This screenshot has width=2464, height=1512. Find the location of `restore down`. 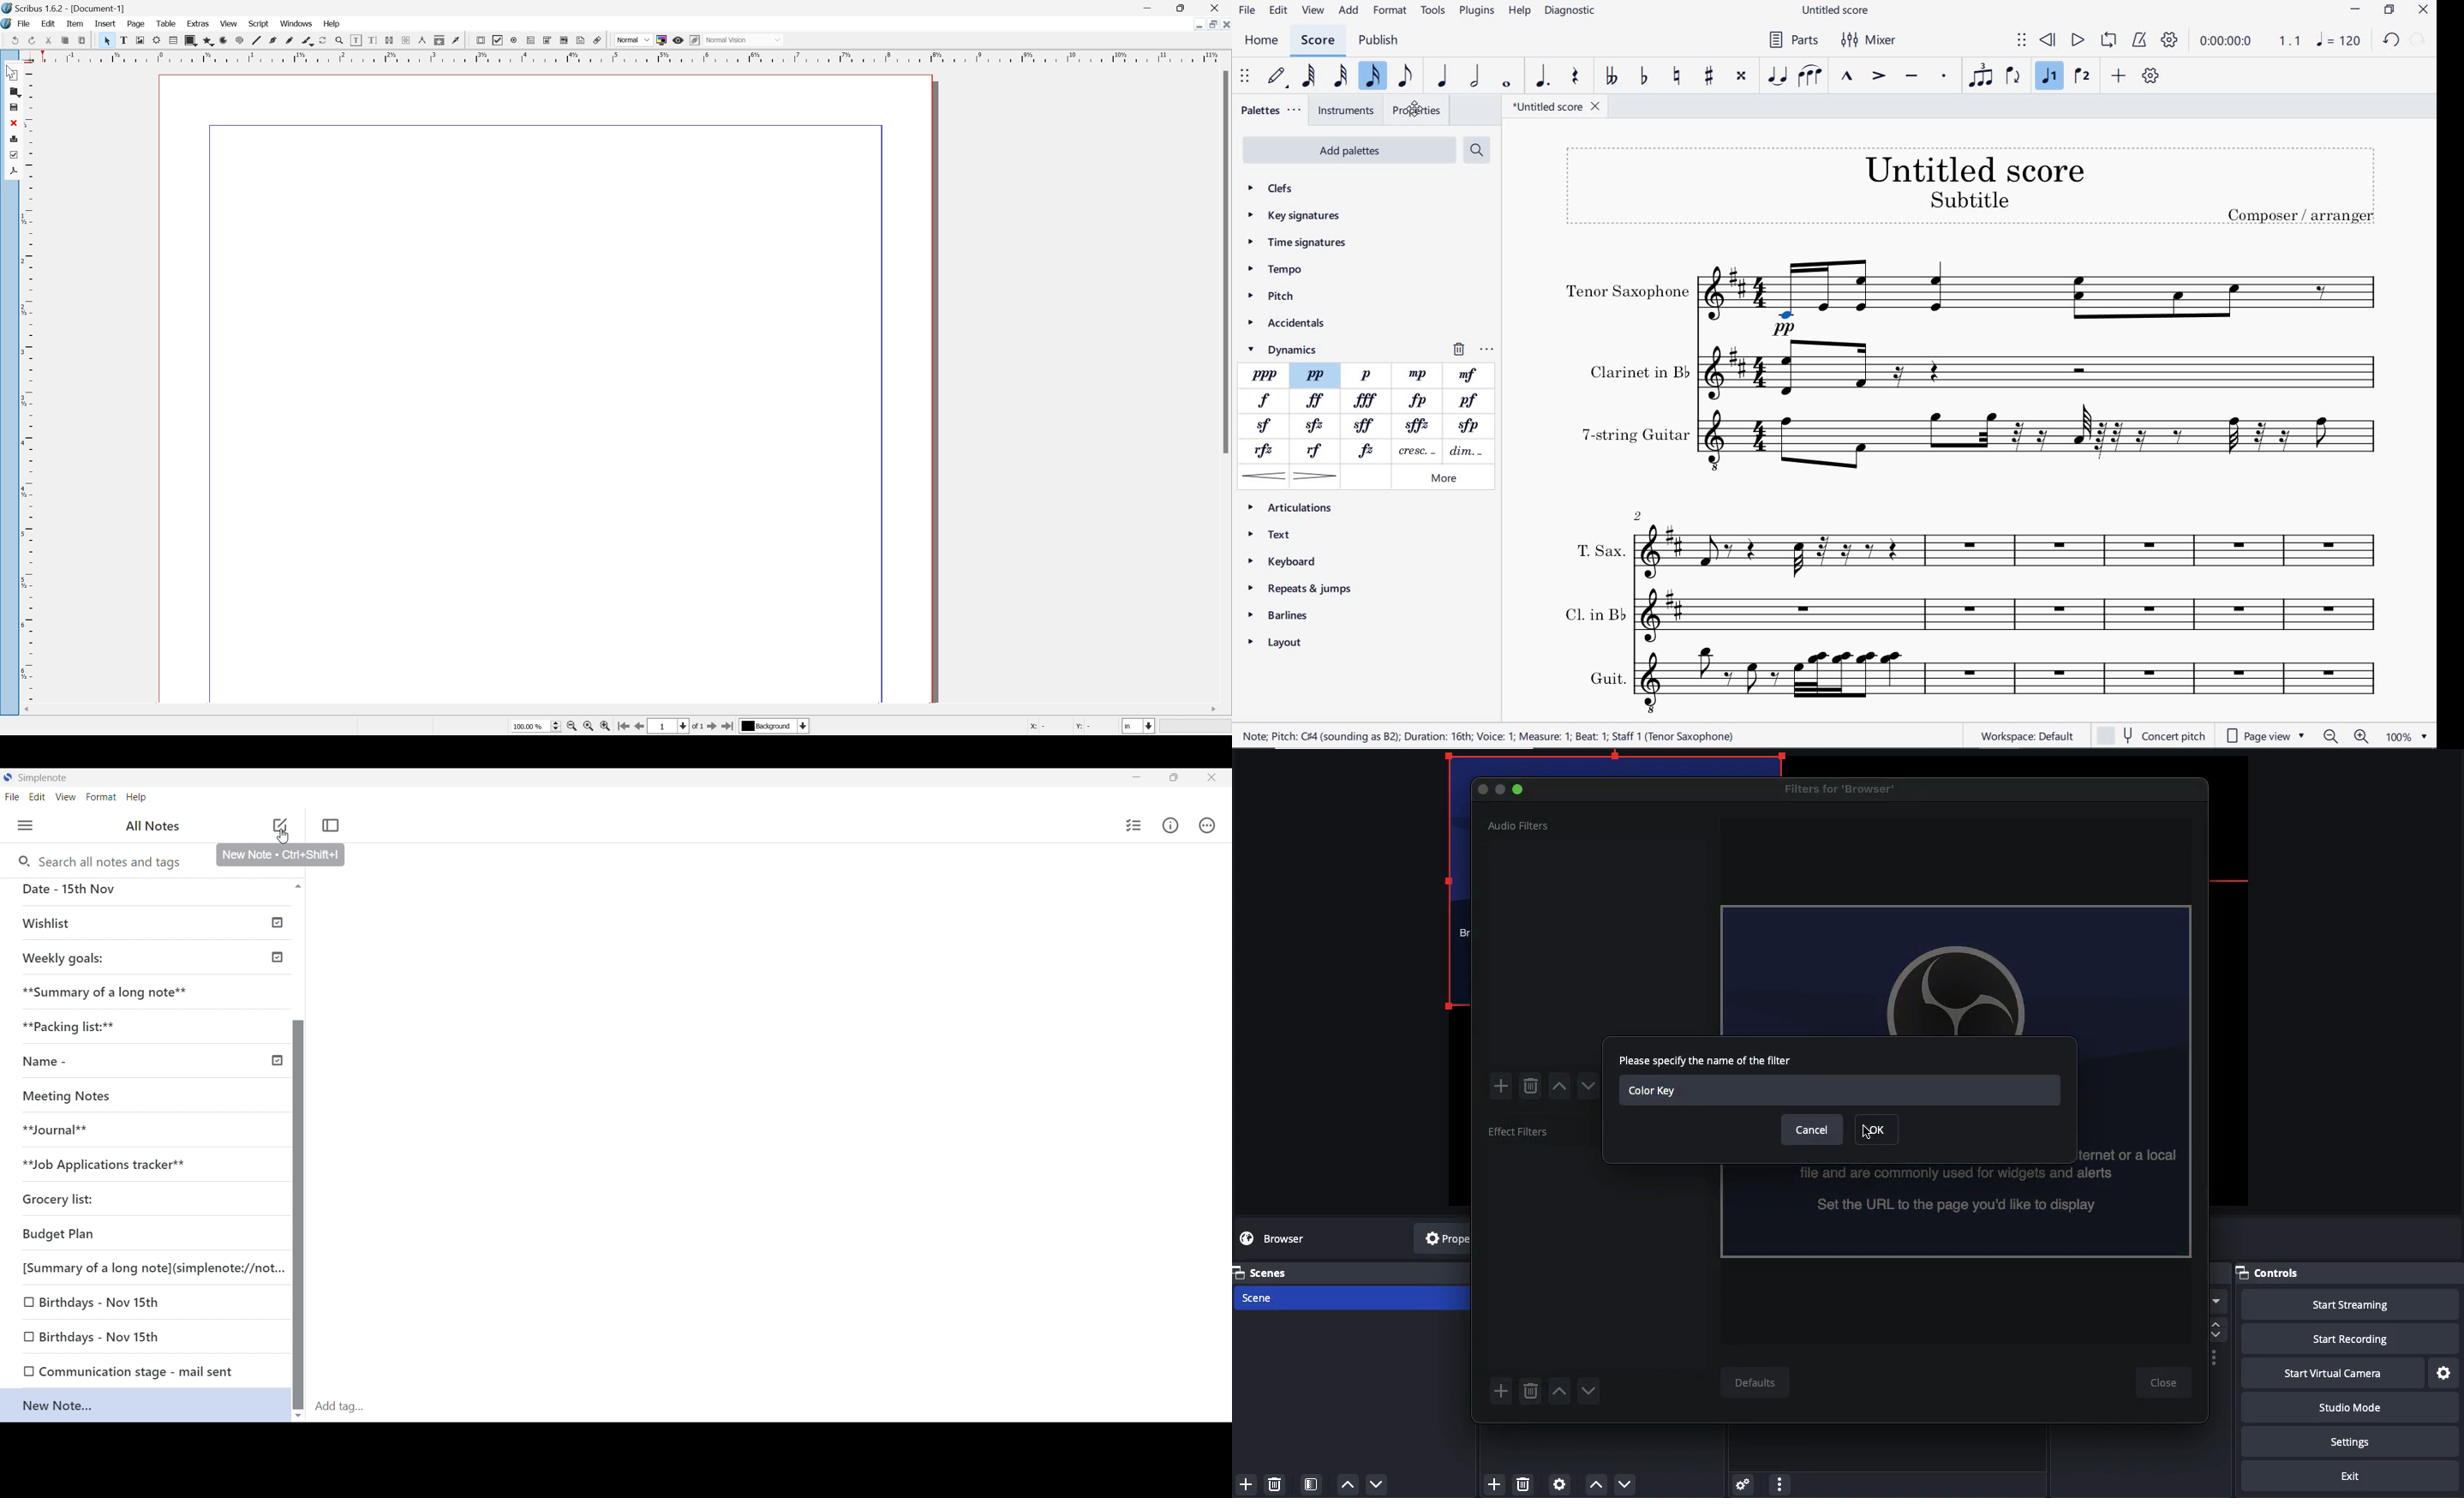

restore down is located at coordinates (1210, 25).